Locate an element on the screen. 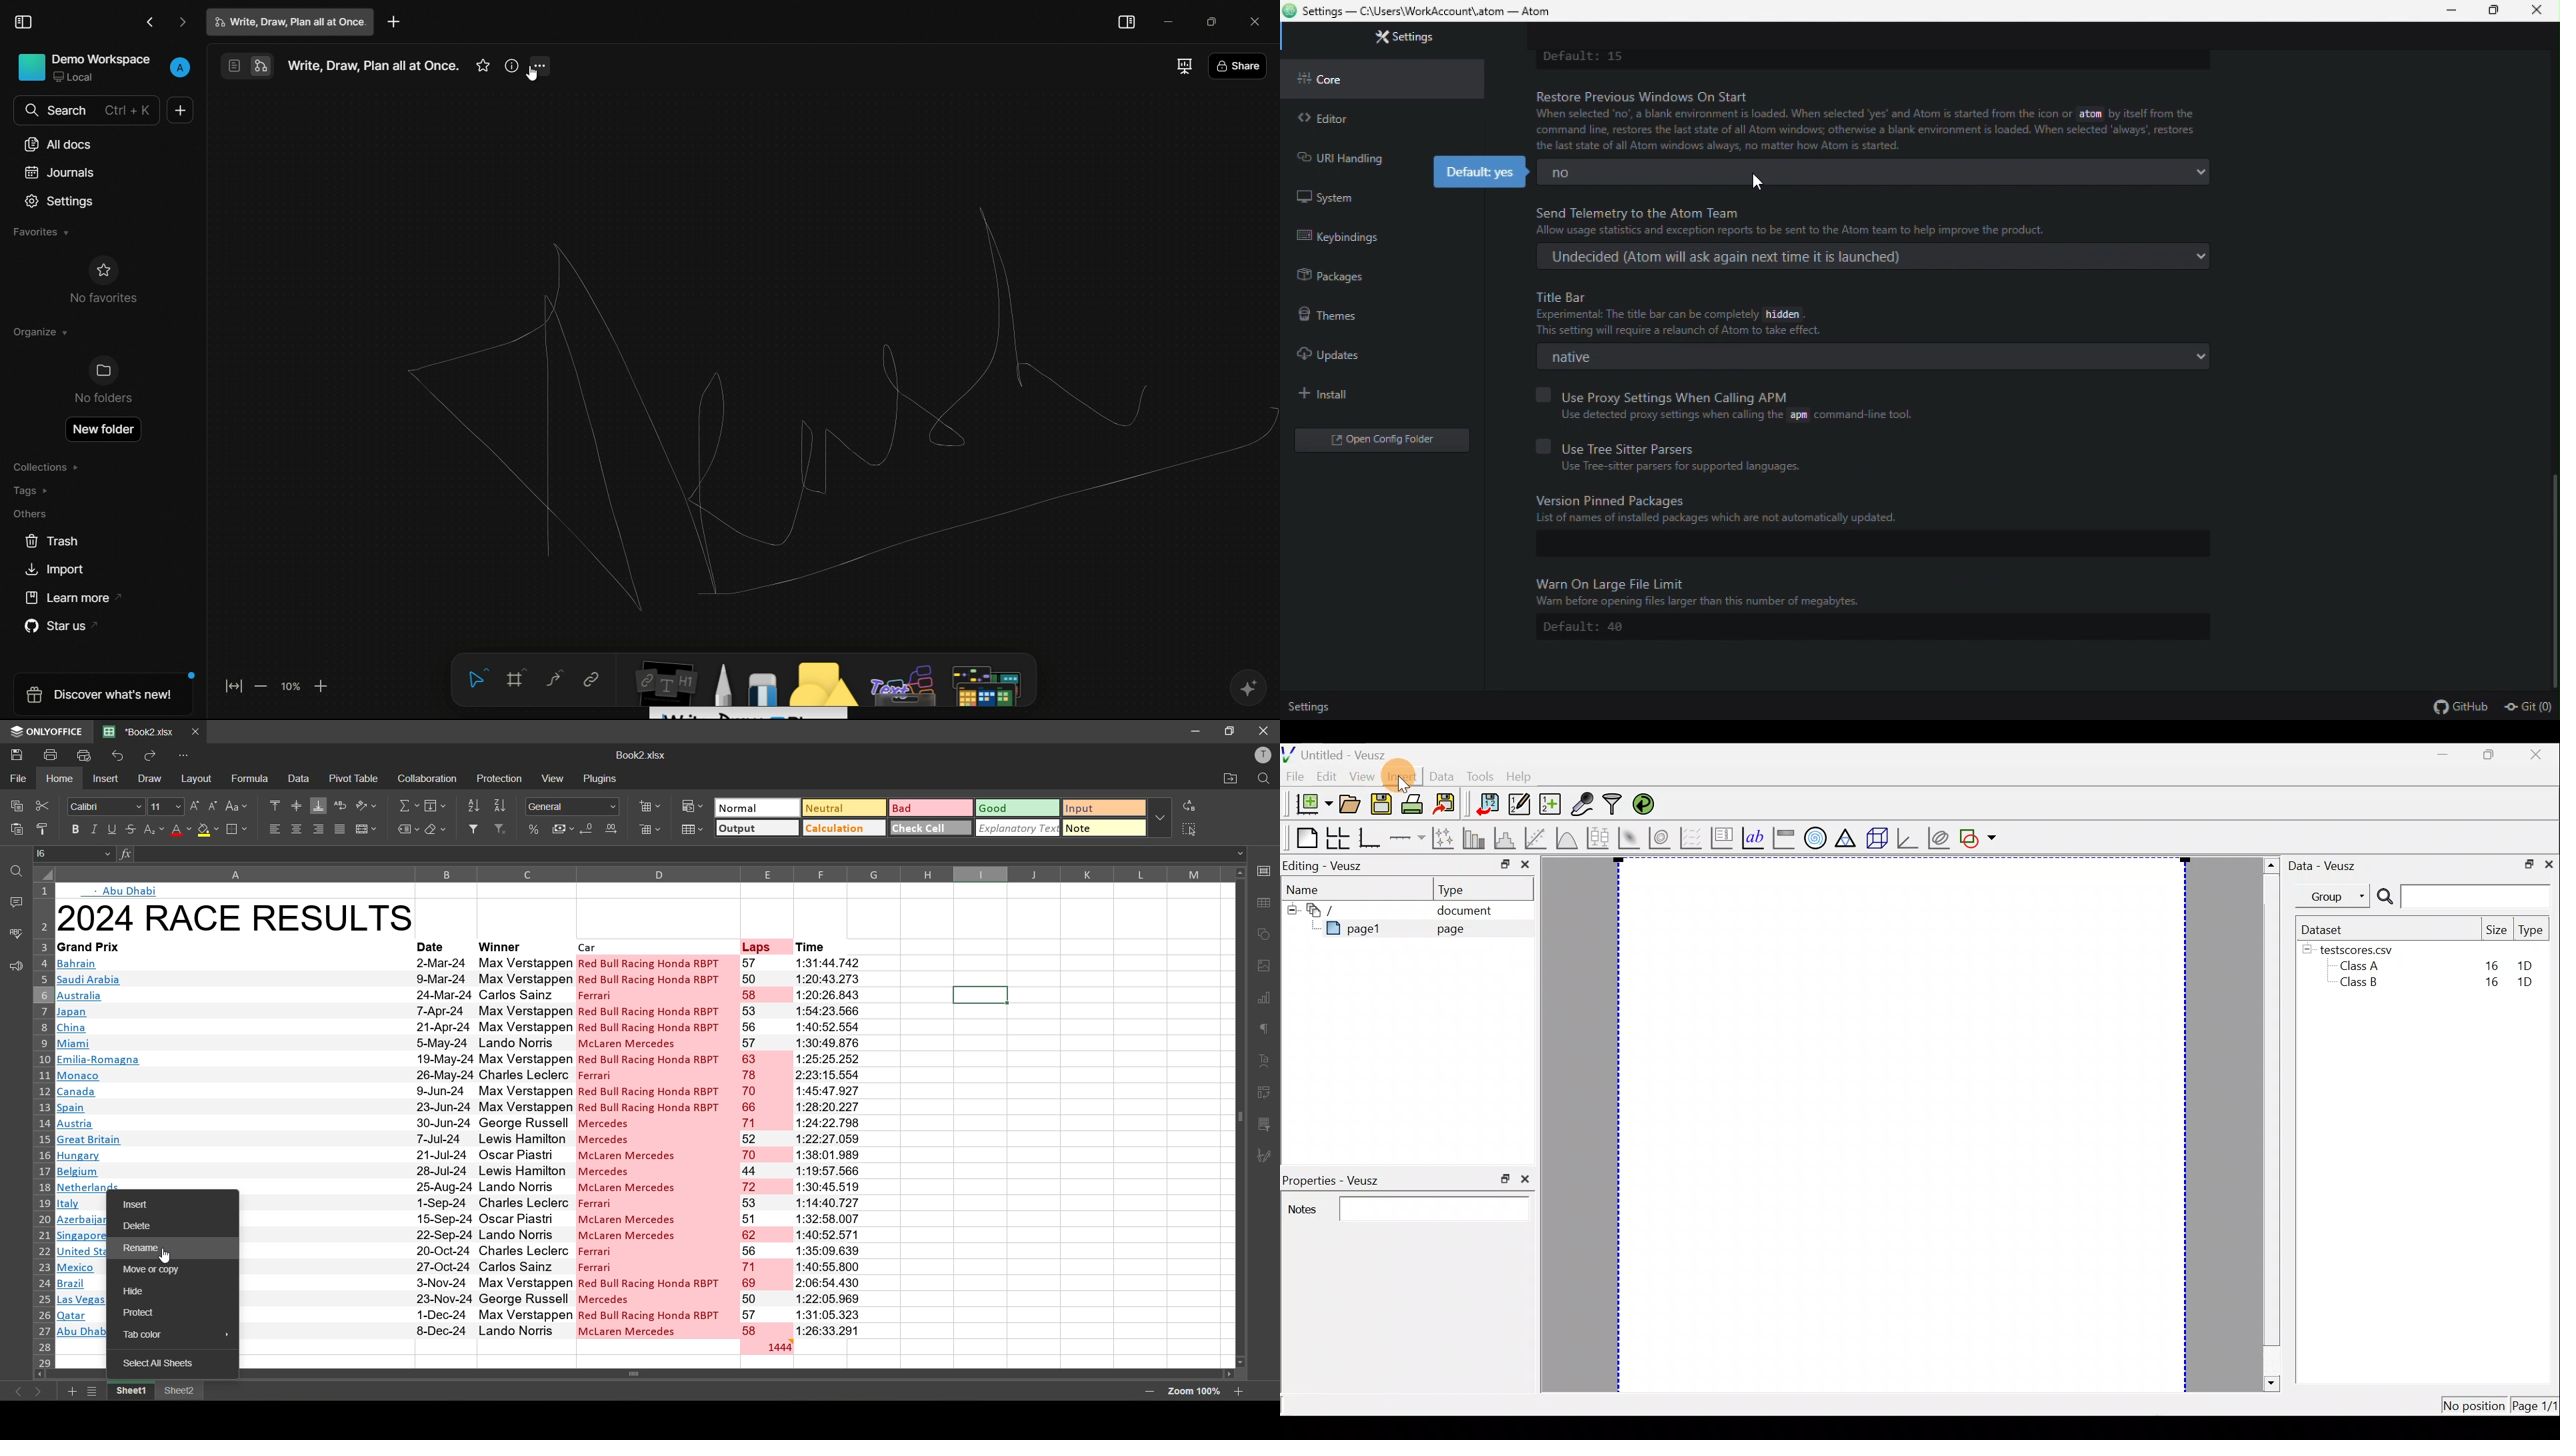  discover what's new is located at coordinates (103, 692).